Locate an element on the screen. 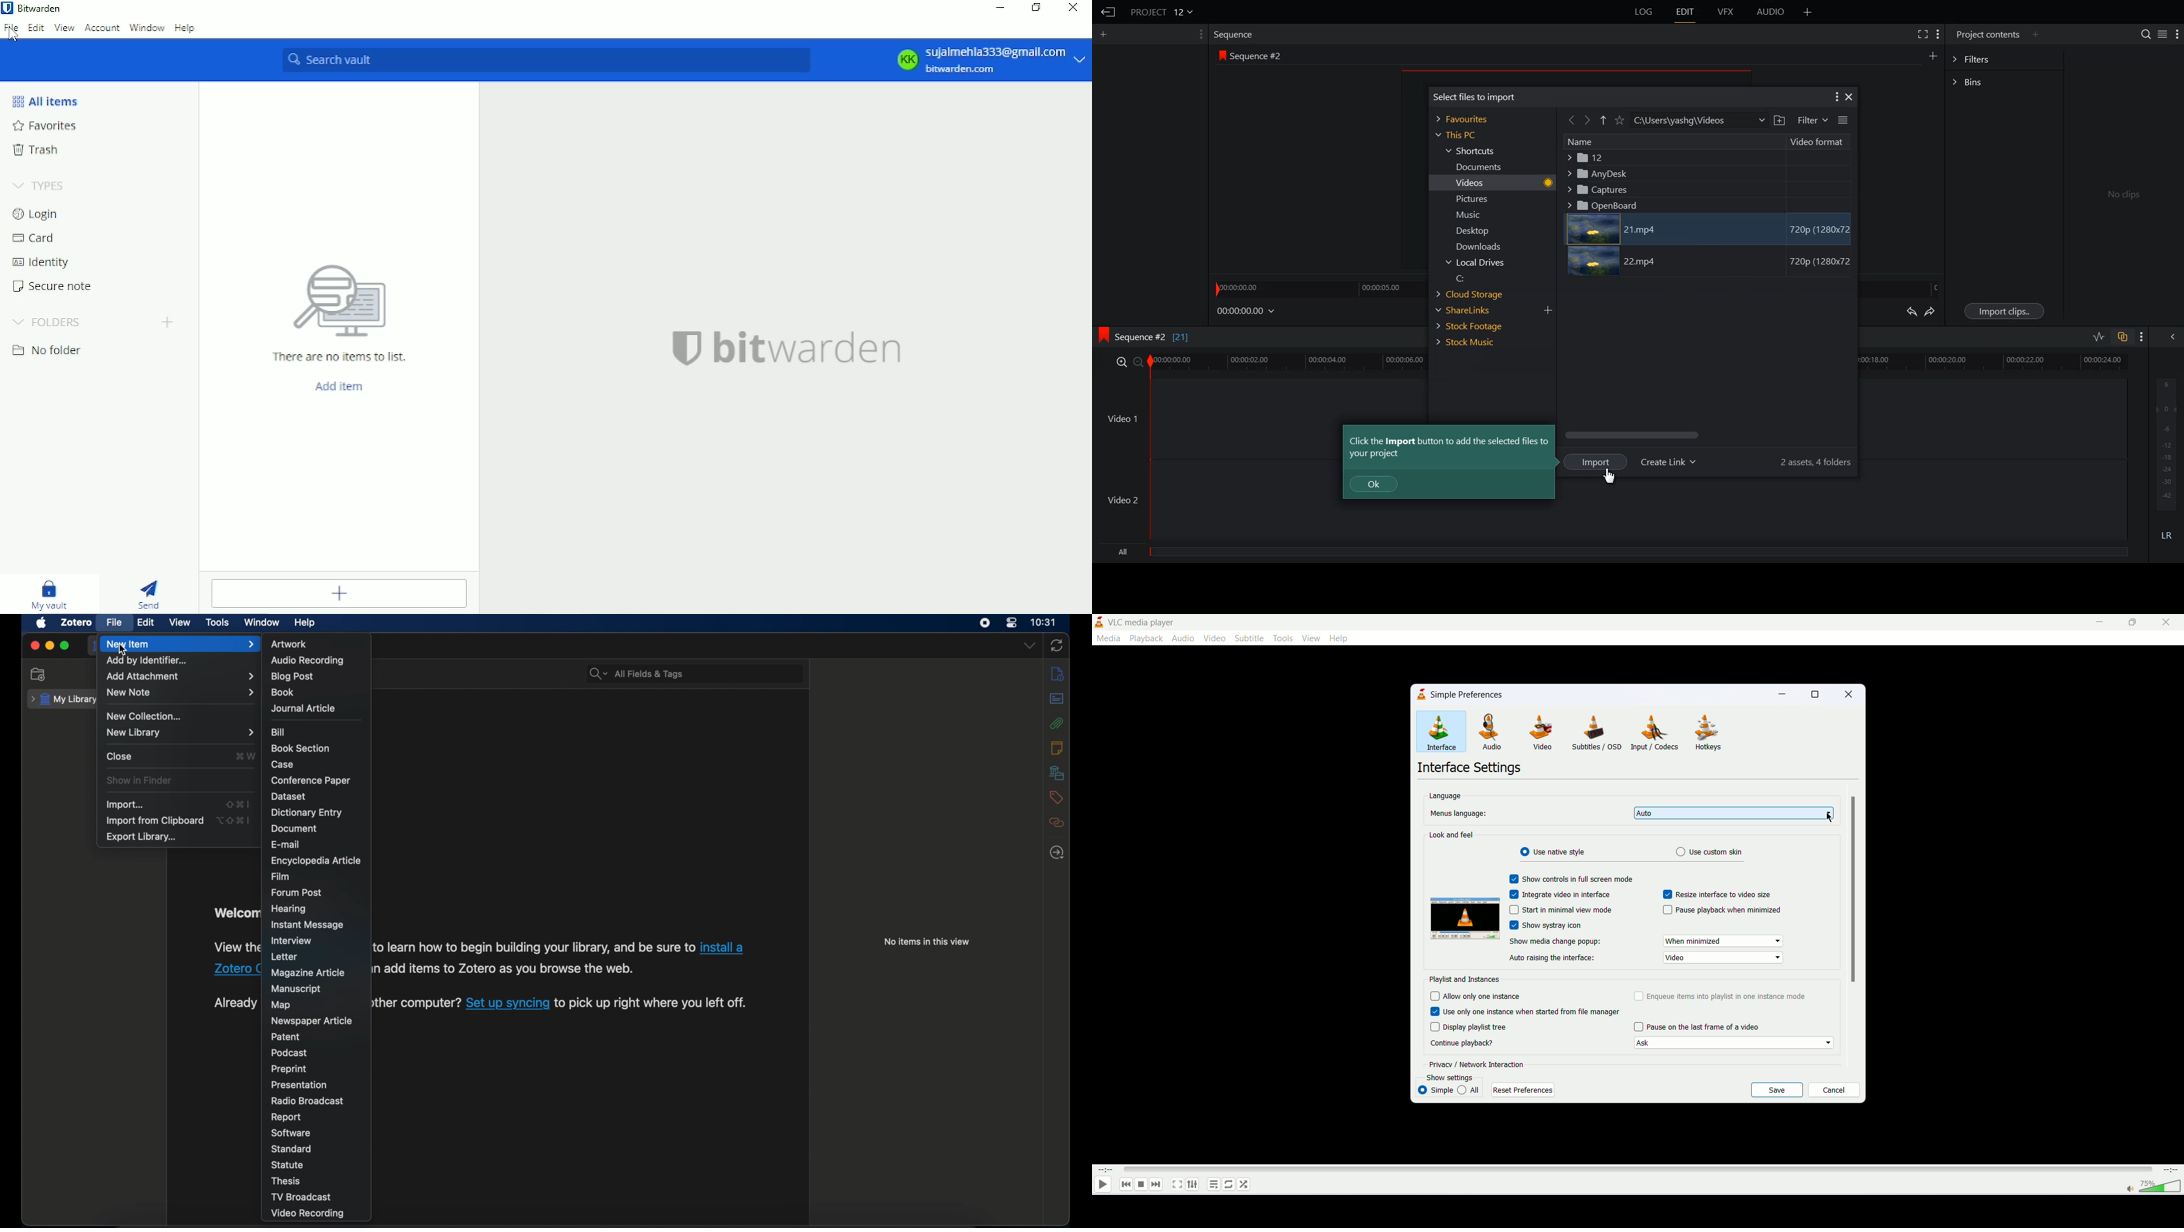 This screenshot has height=1232, width=2184. Cursor is located at coordinates (1610, 475).